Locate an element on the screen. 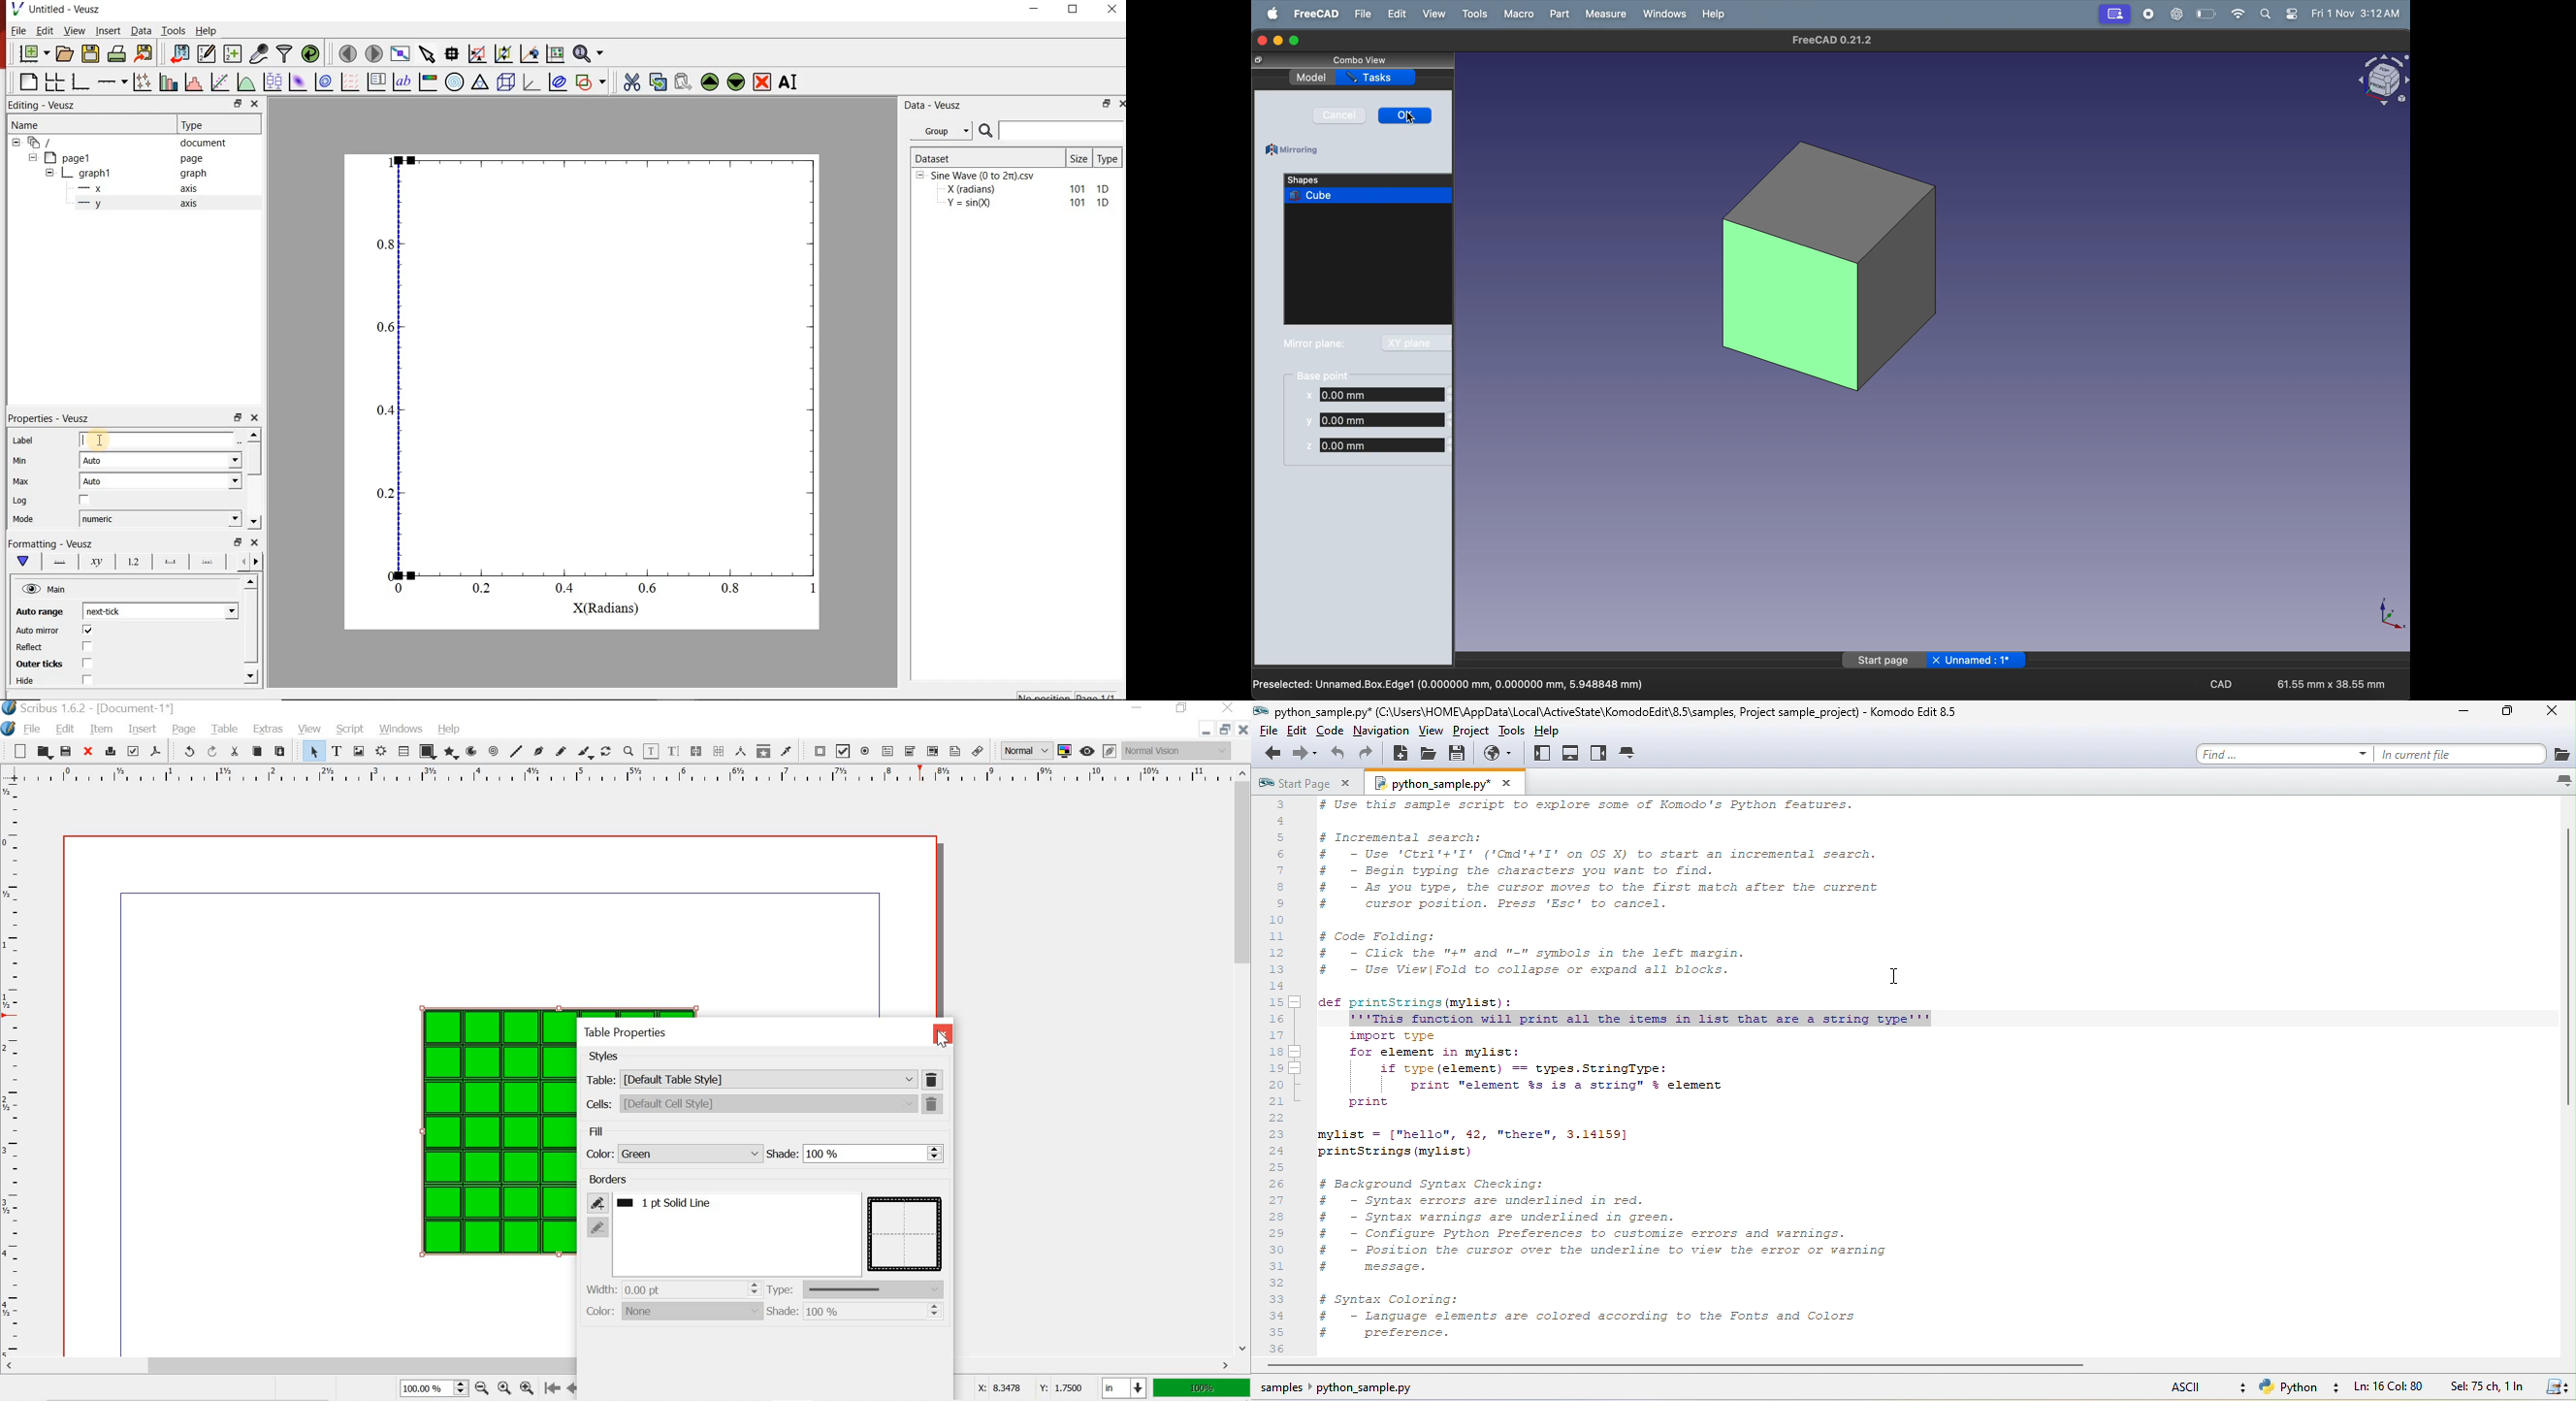 The image size is (2576, 1428). text frame is located at coordinates (338, 751).